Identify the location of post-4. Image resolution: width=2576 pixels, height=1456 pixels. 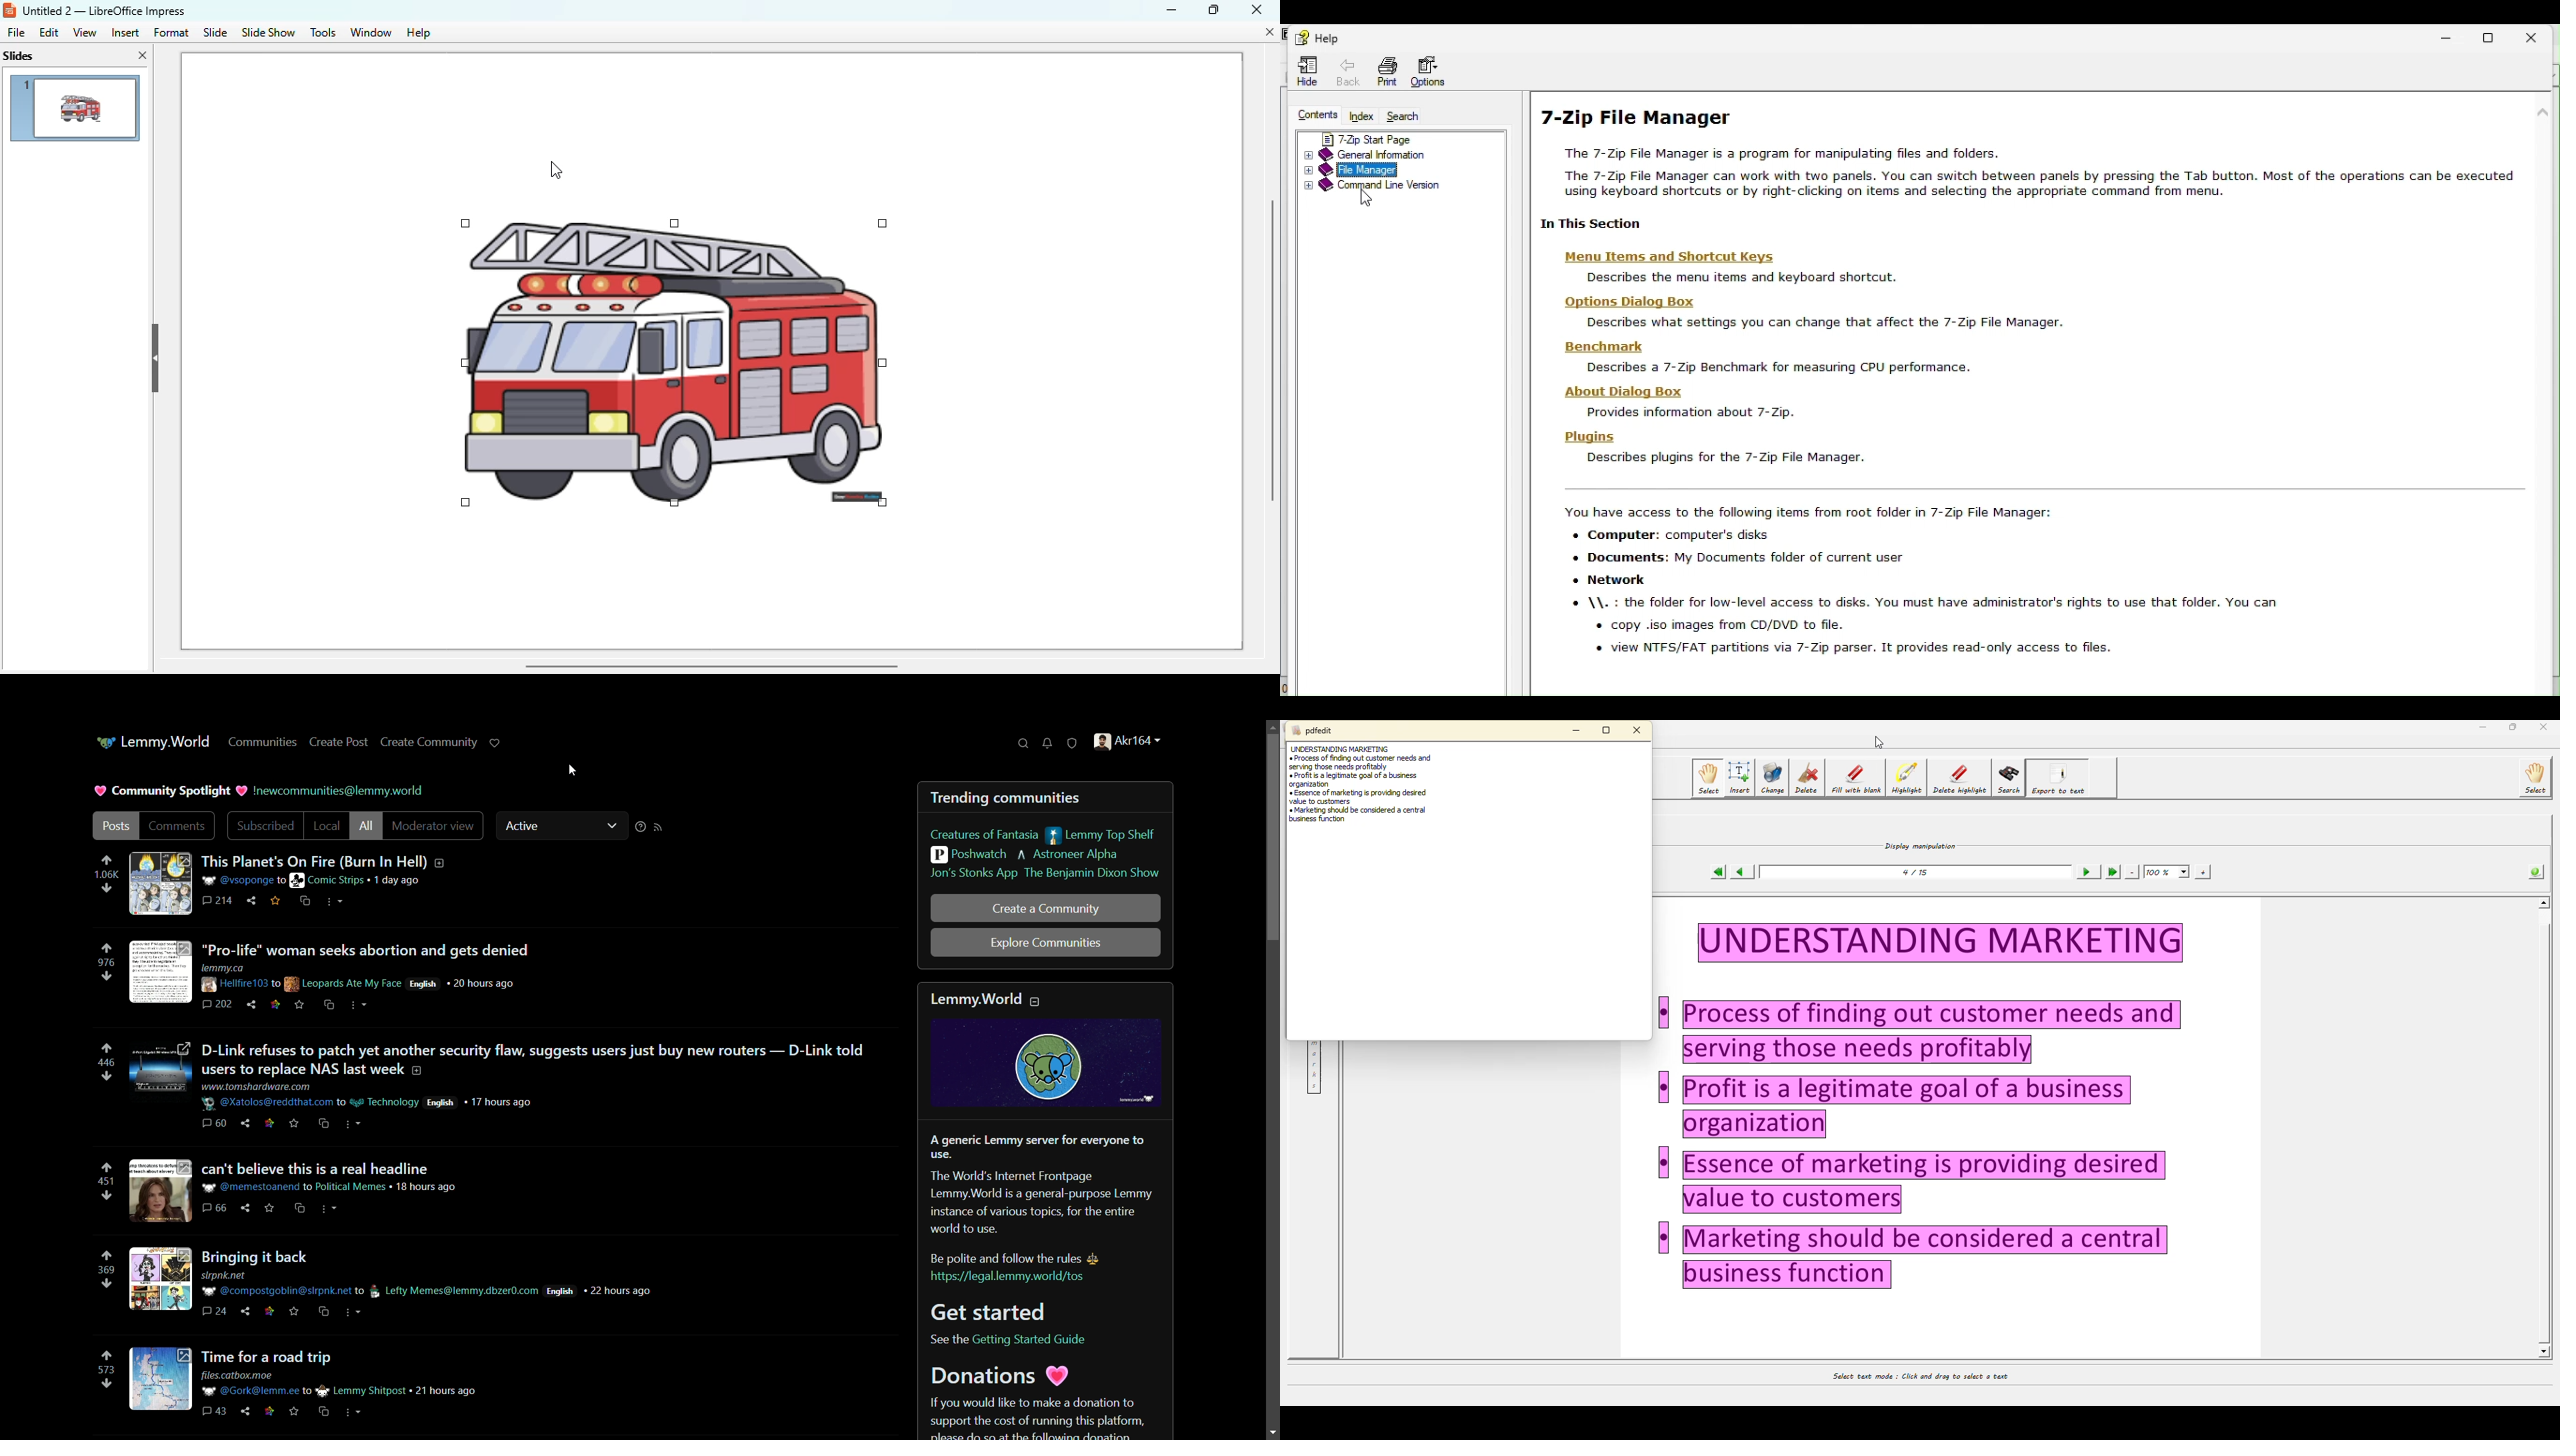
(298, 1193).